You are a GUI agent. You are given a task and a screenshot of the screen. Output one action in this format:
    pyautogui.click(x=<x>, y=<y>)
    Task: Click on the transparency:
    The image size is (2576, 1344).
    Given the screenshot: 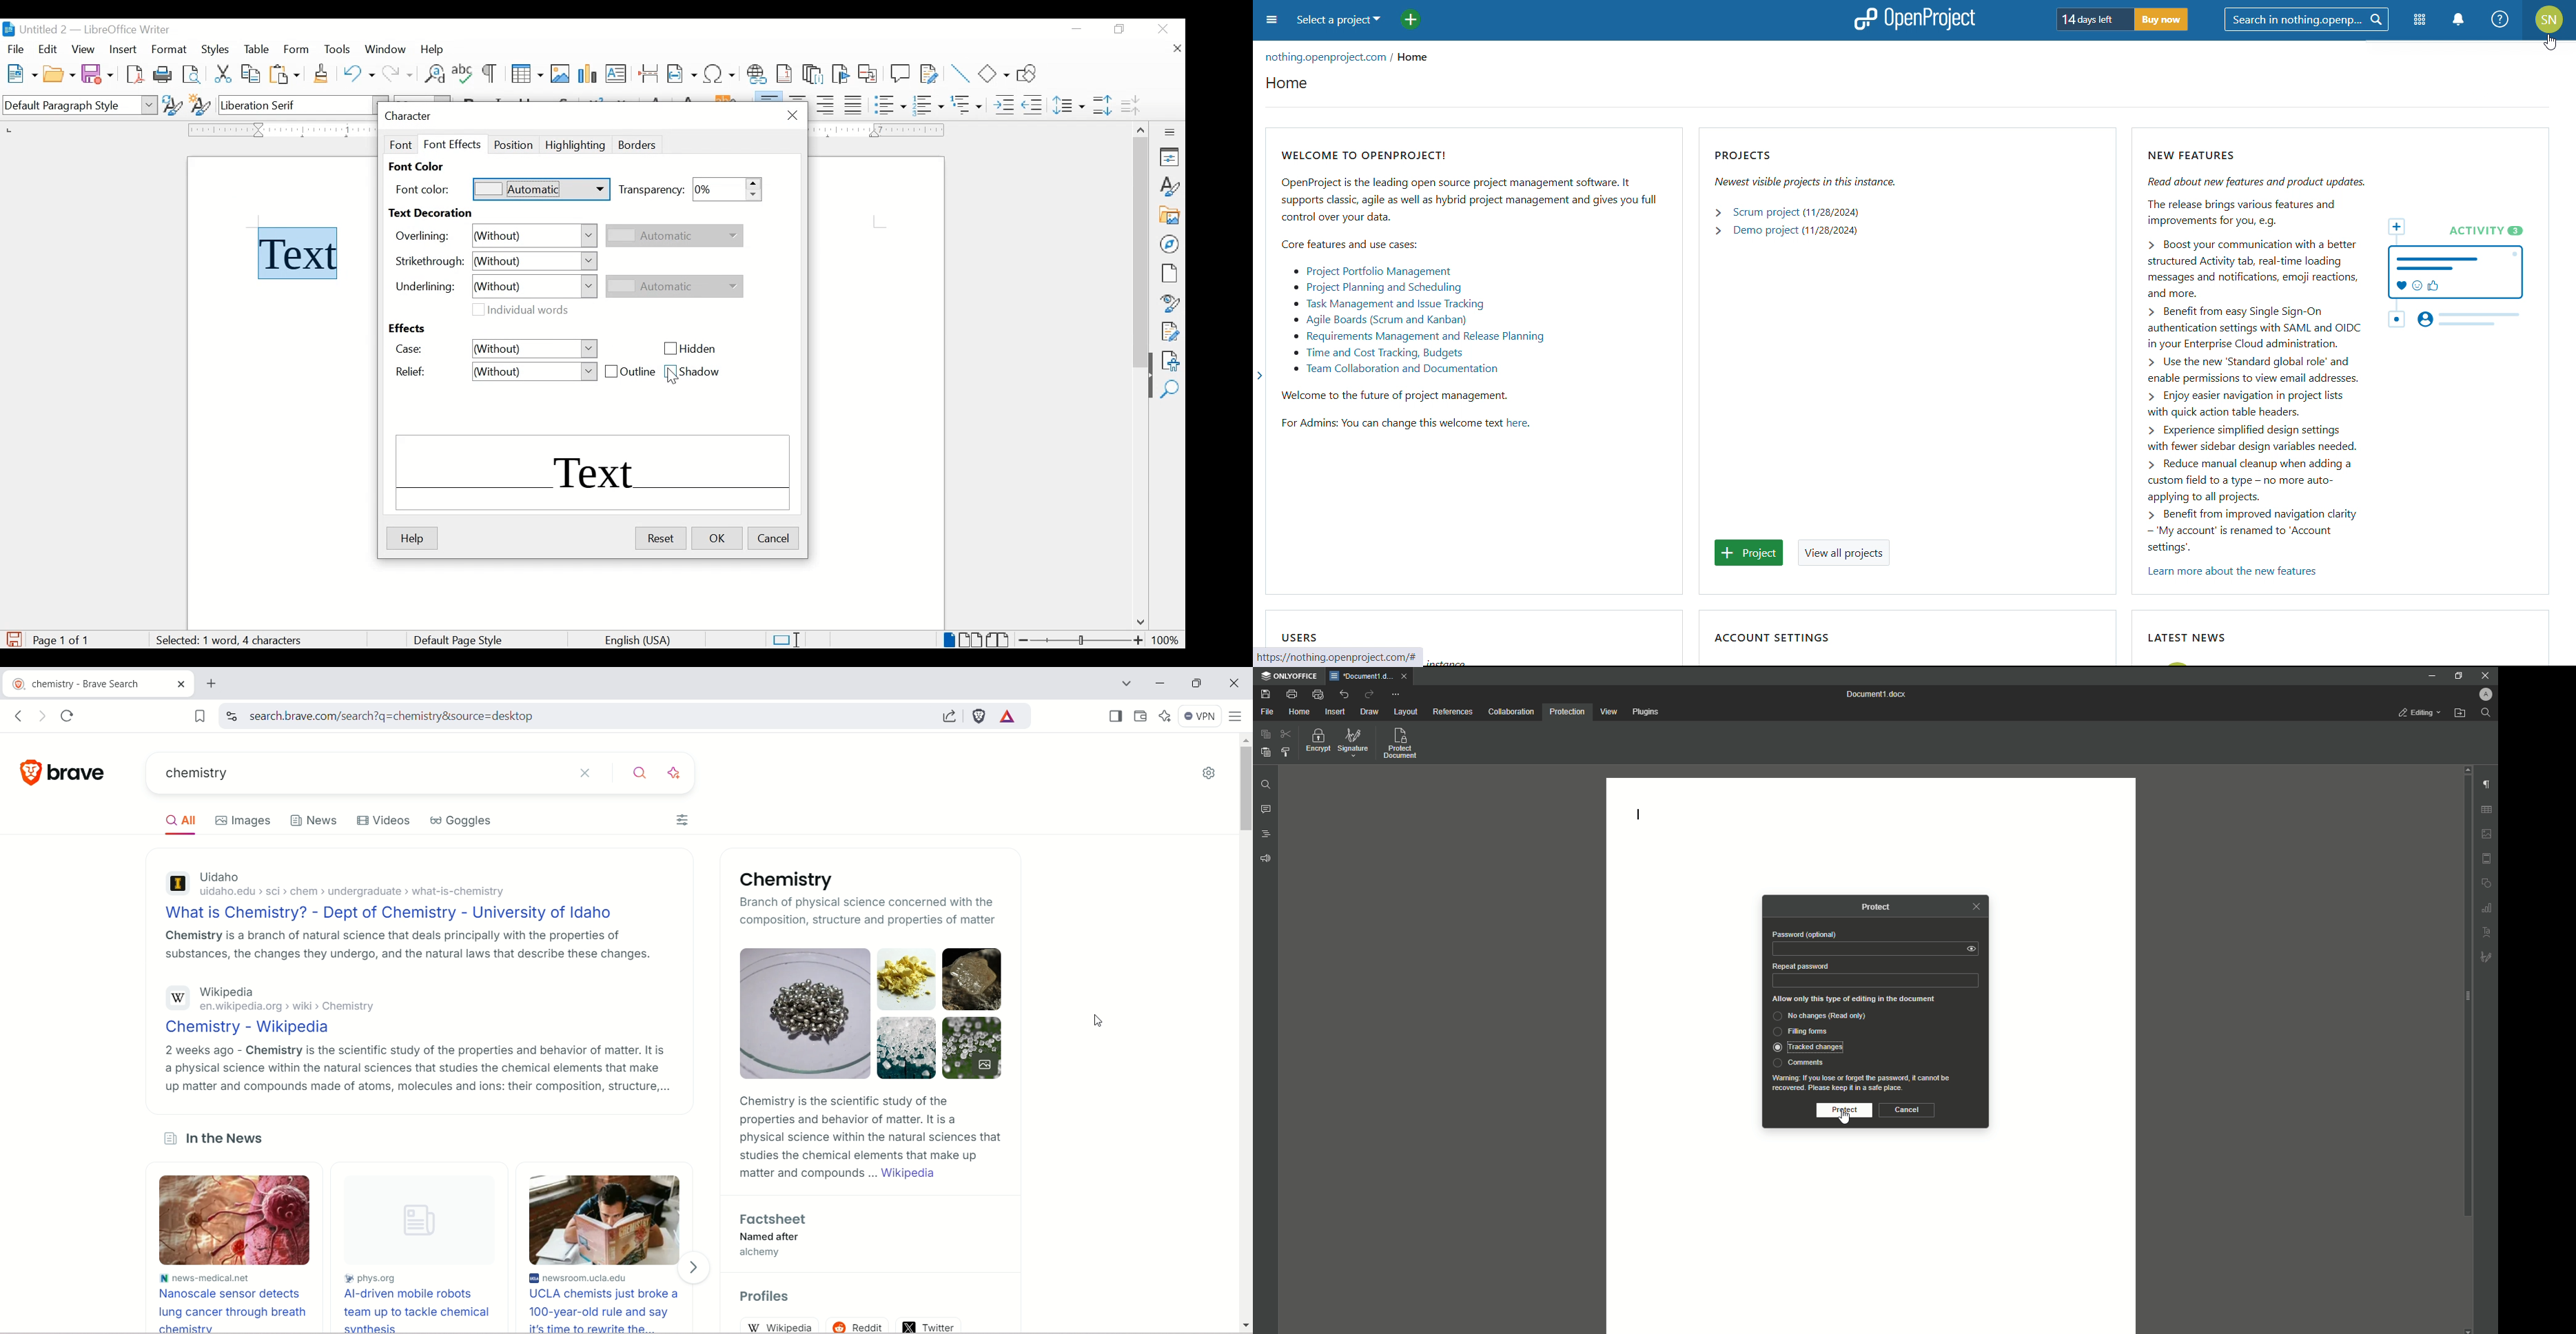 What is the action you would take?
    pyautogui.click(x=653, y=190)
    